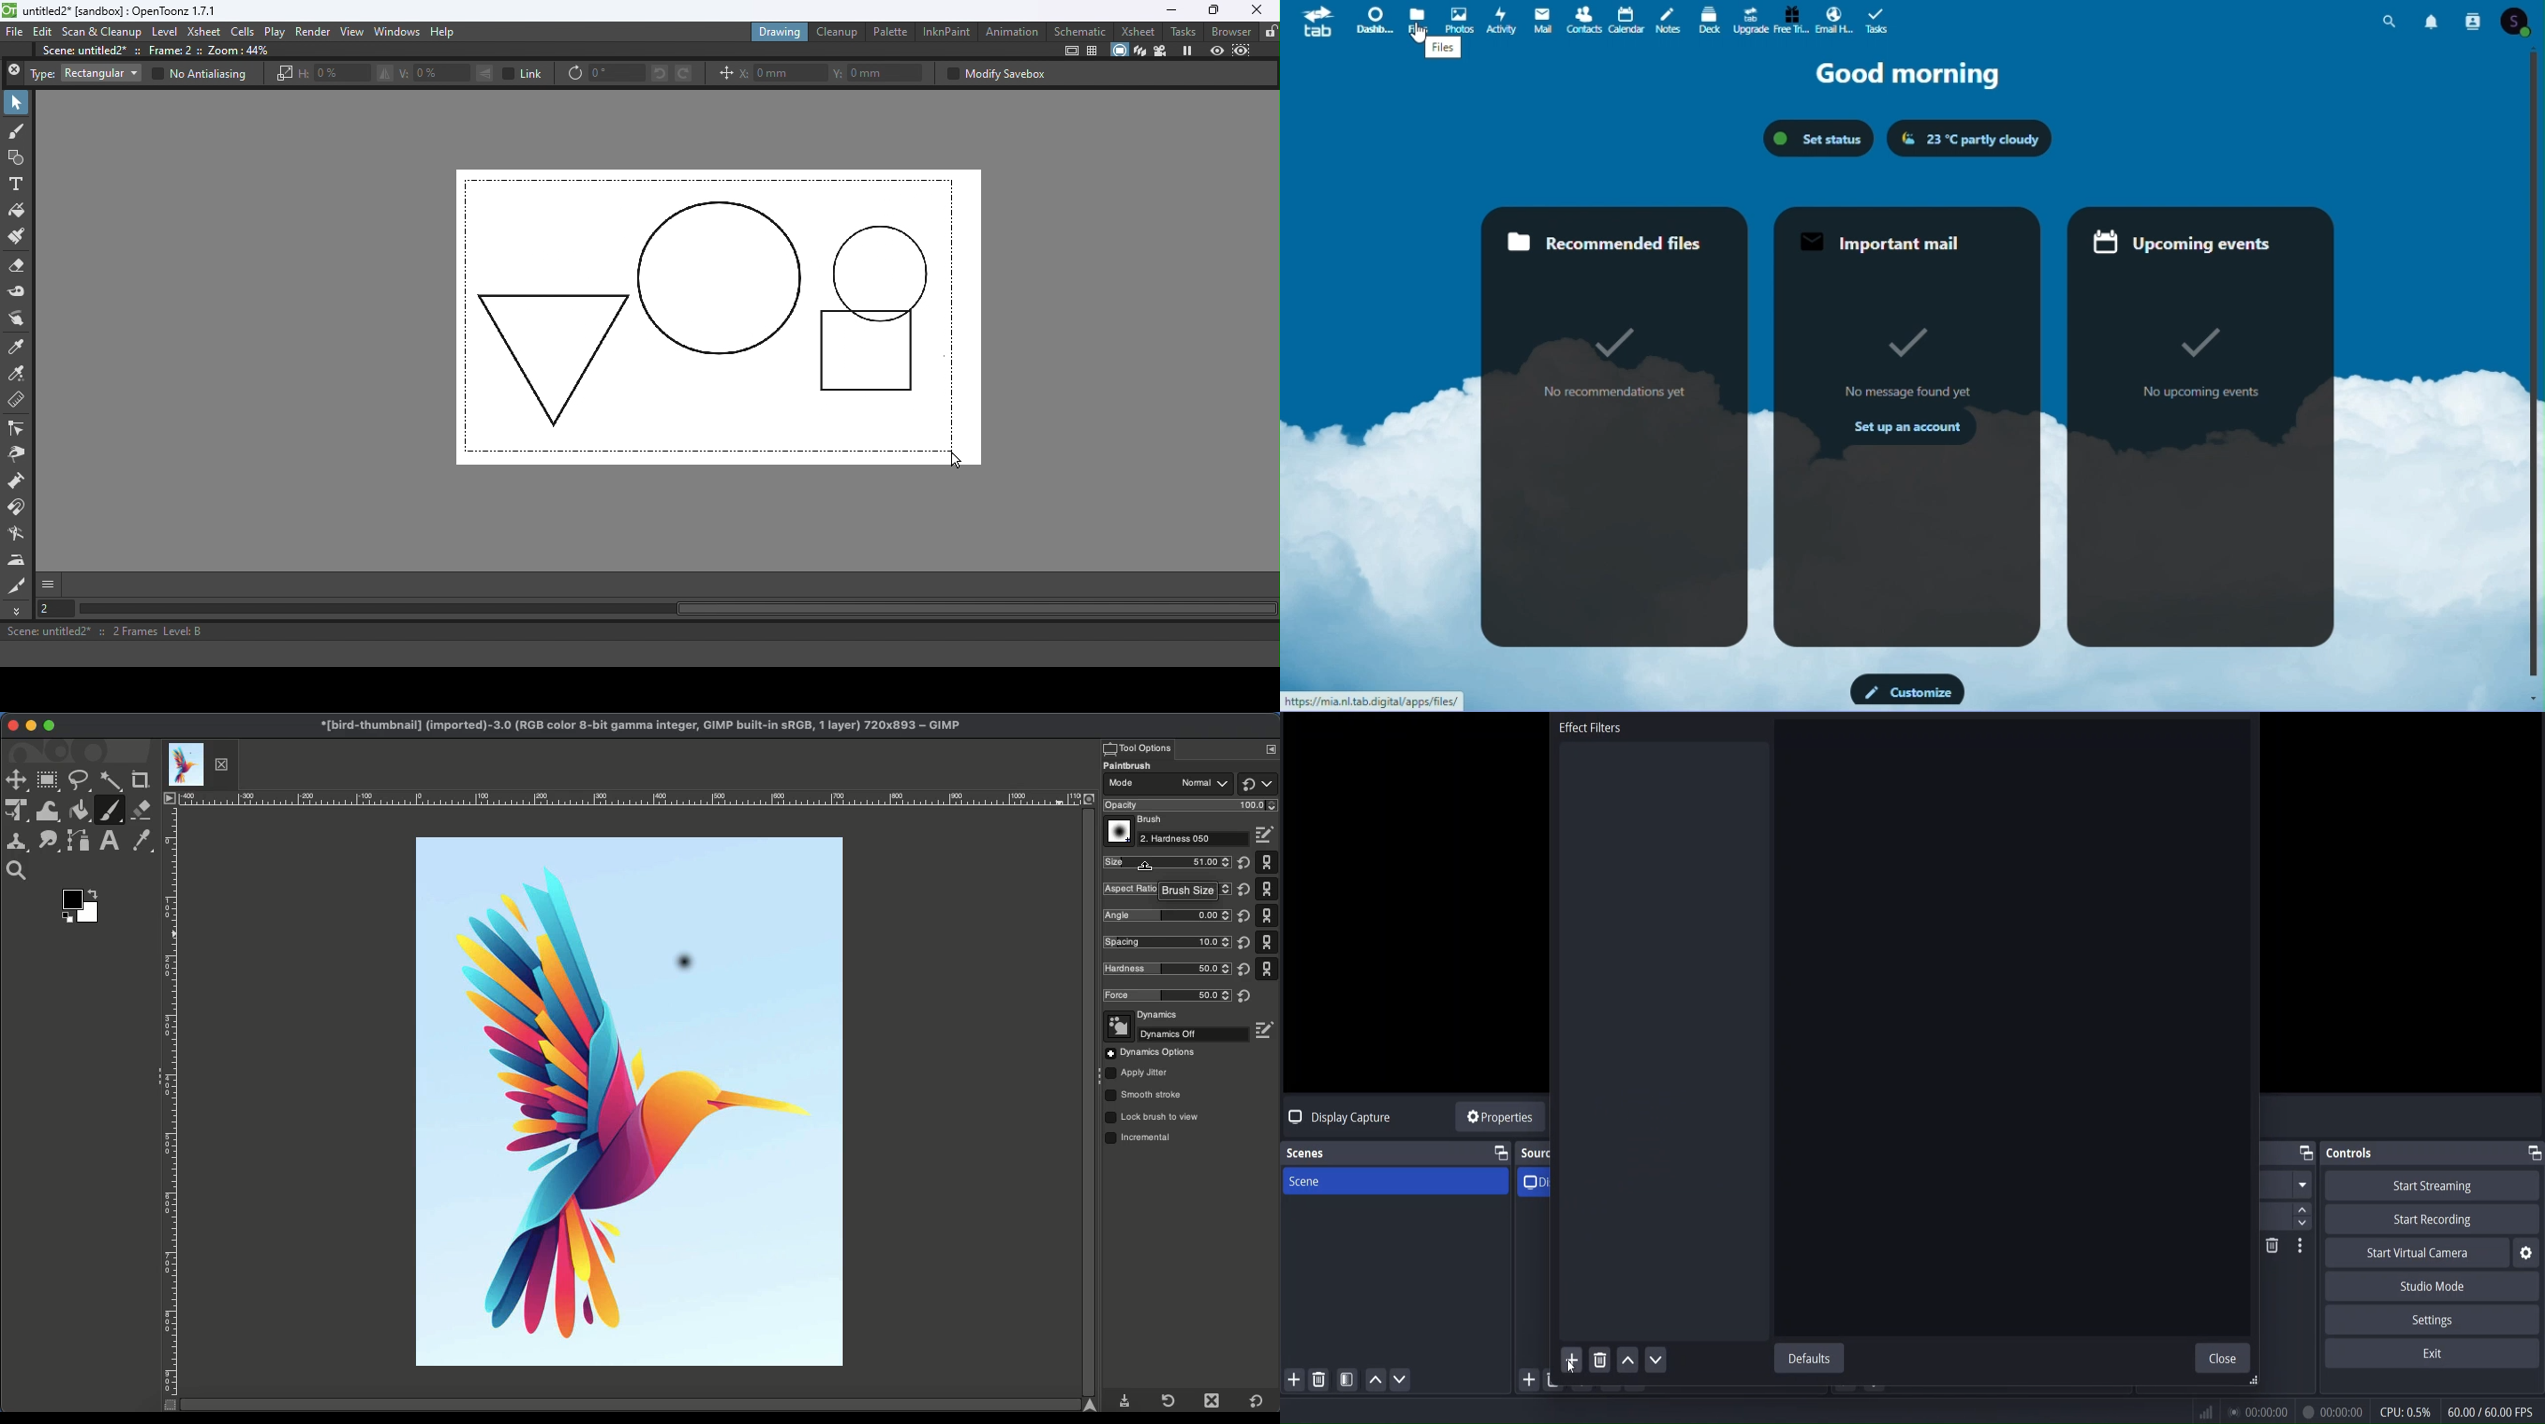  I want to click on Dynamics, so click(1143, 1016).